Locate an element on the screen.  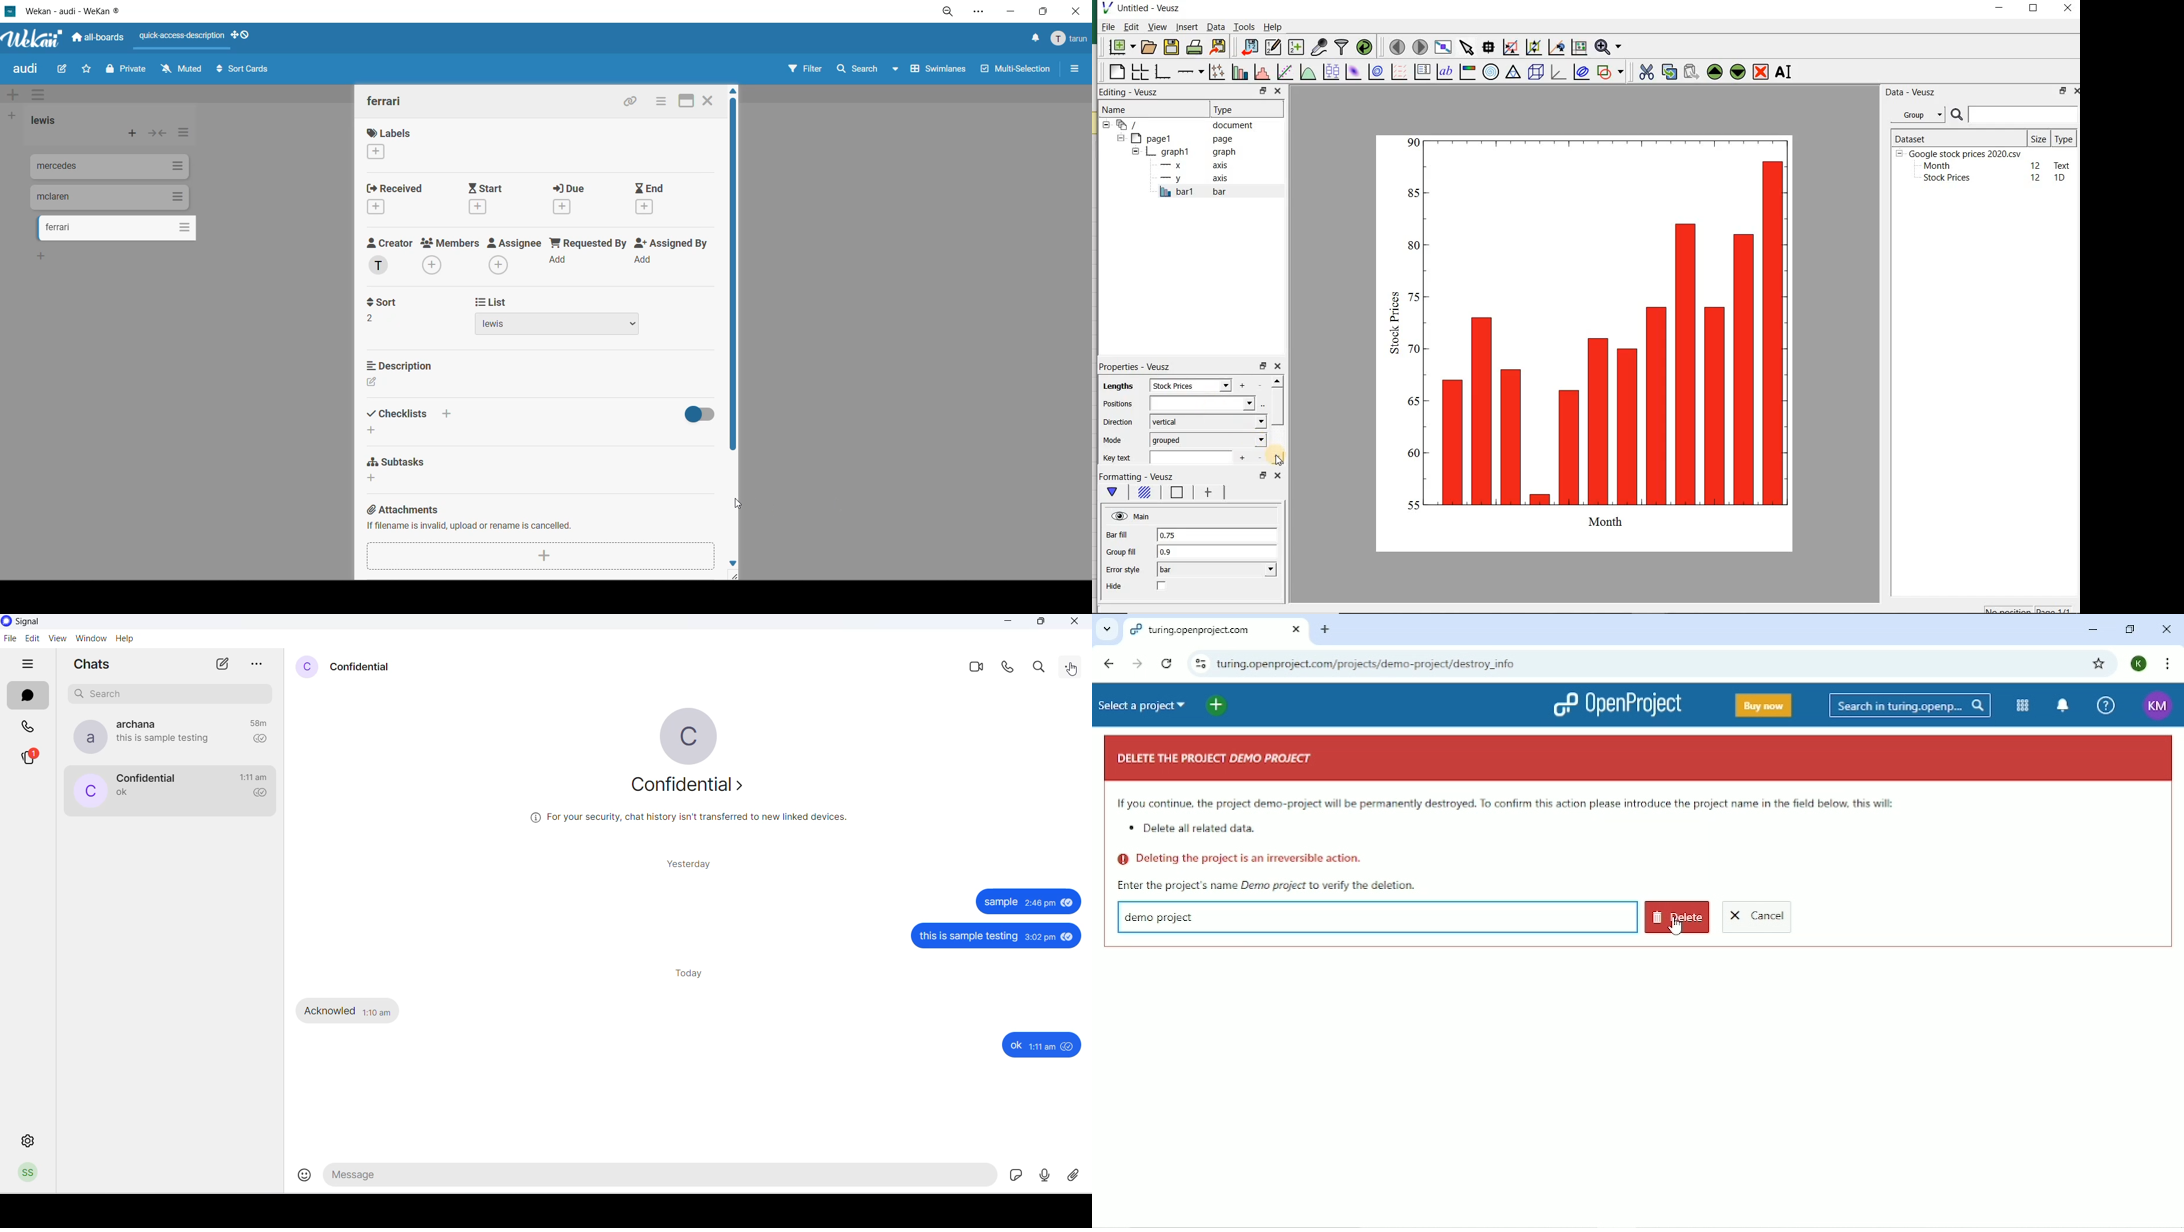
edit is located at coordinates (31, 639).